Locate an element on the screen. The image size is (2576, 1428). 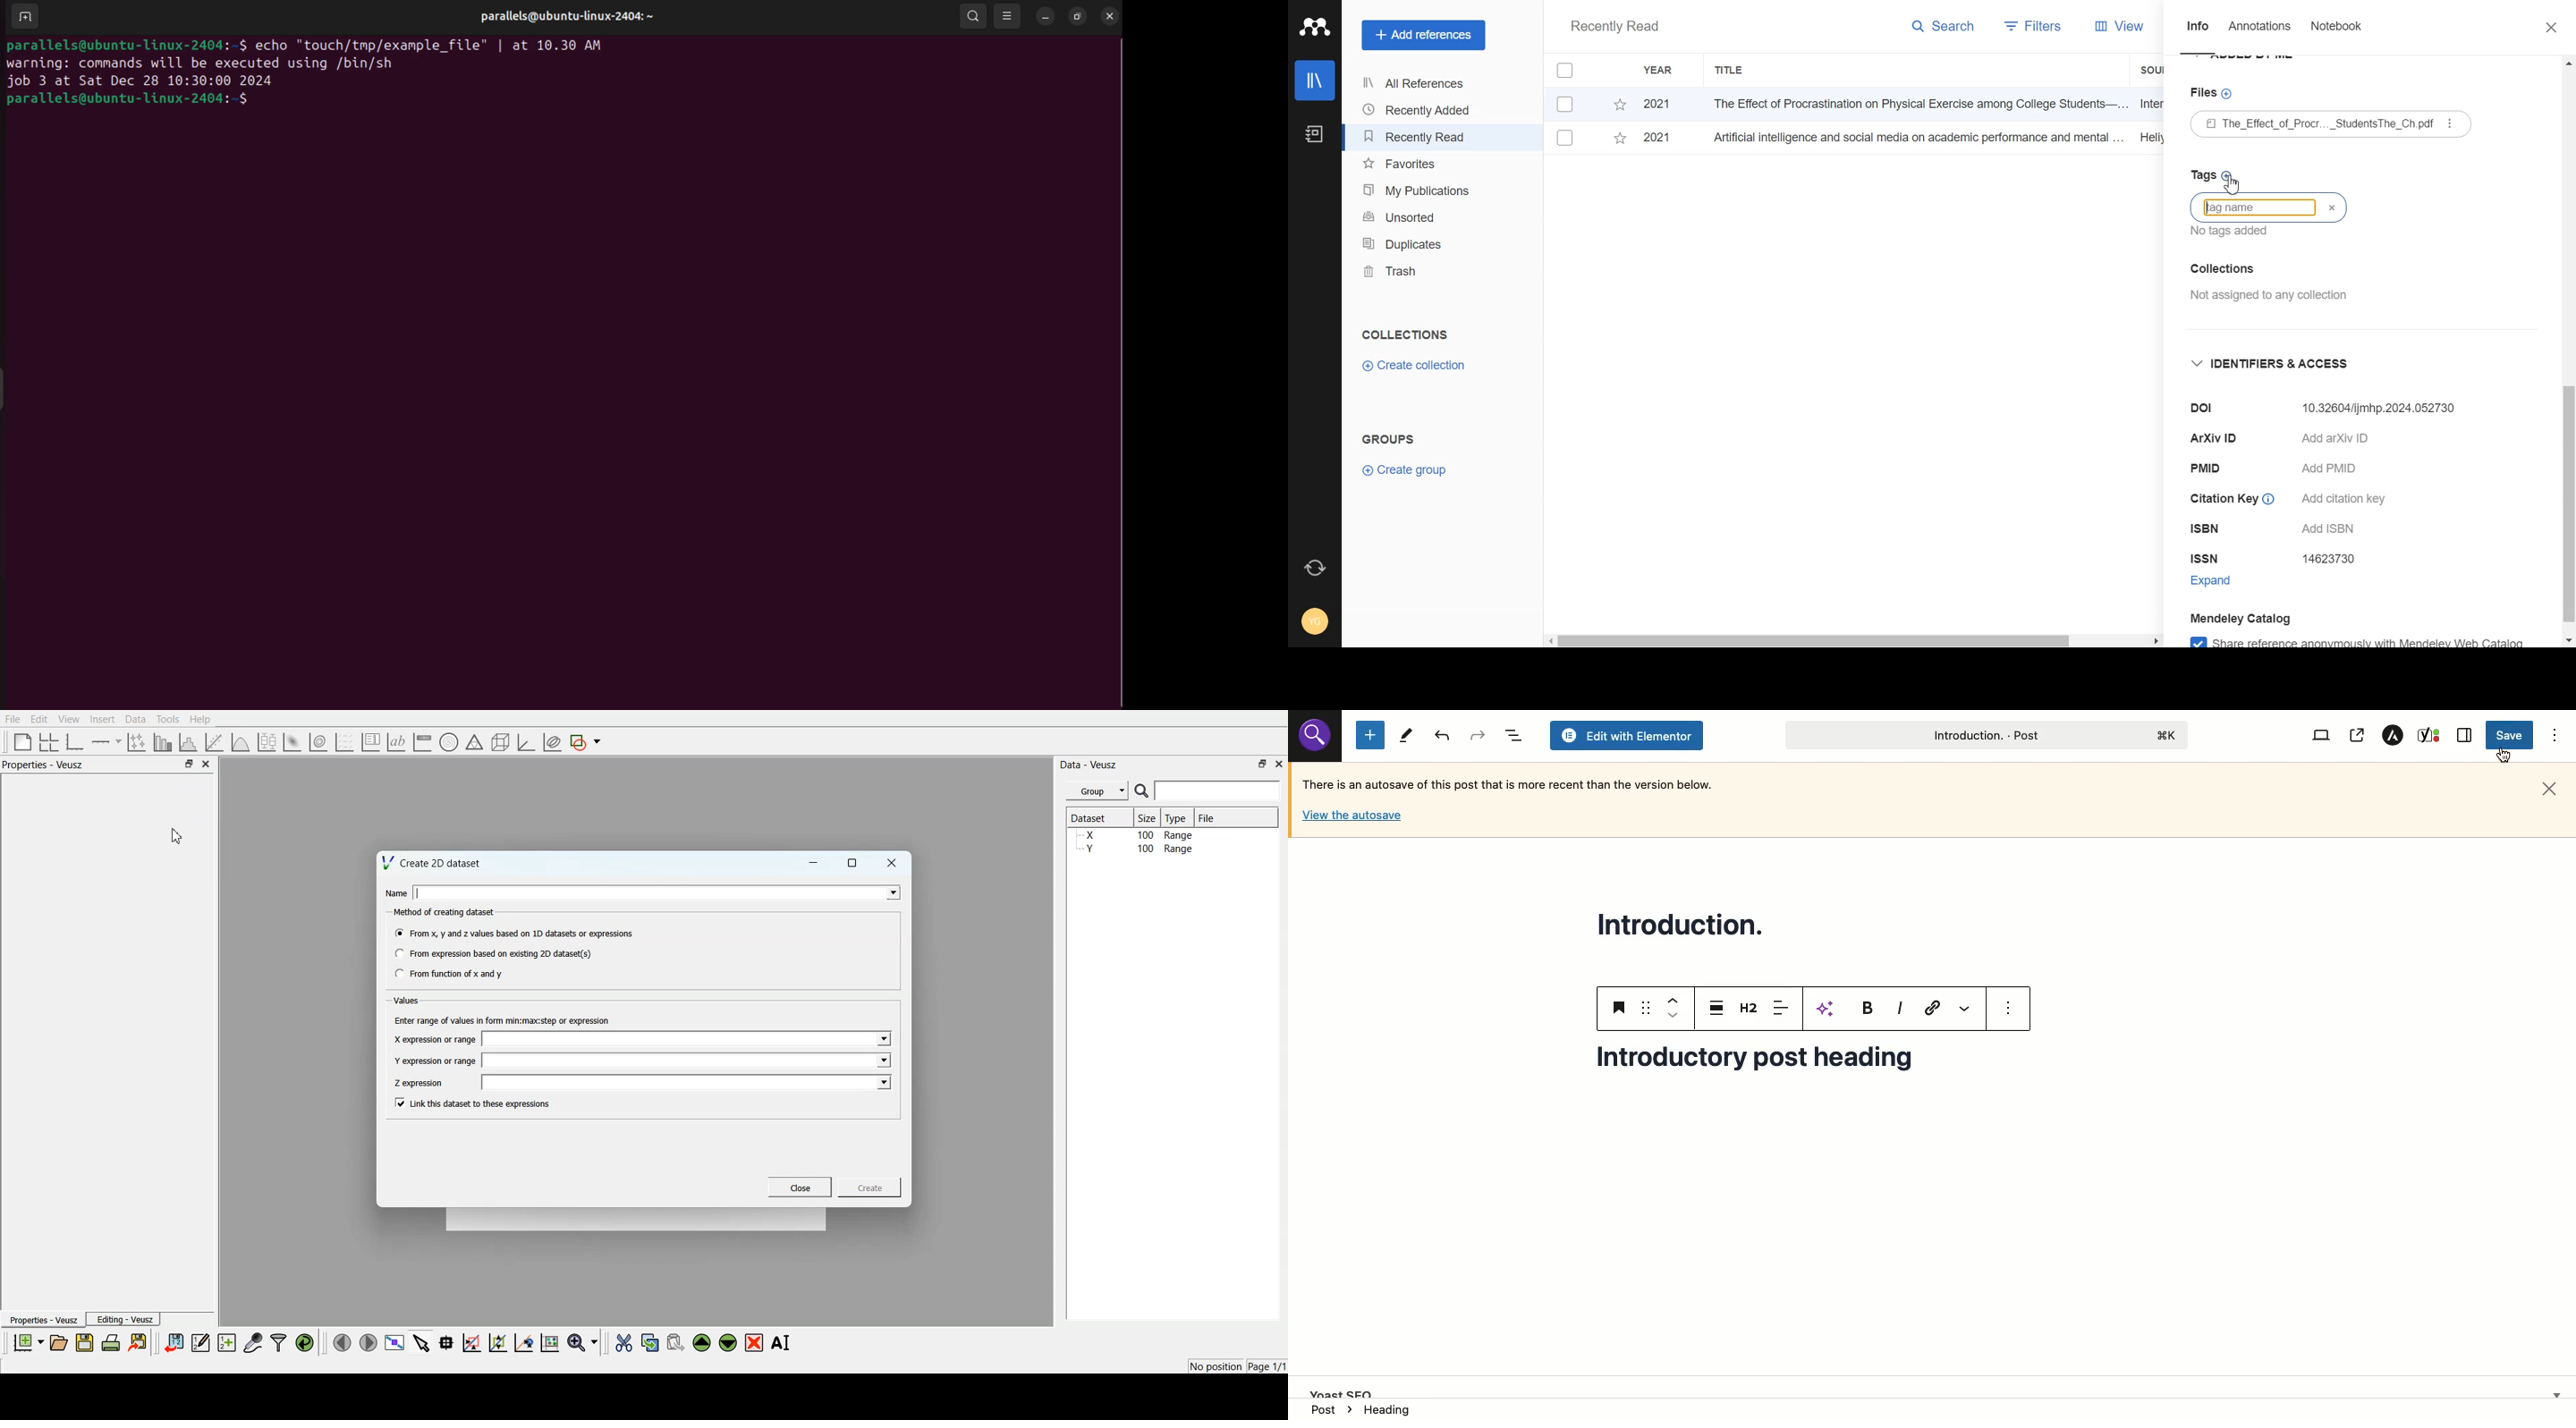
Close is located at coordinates (2549, 790).